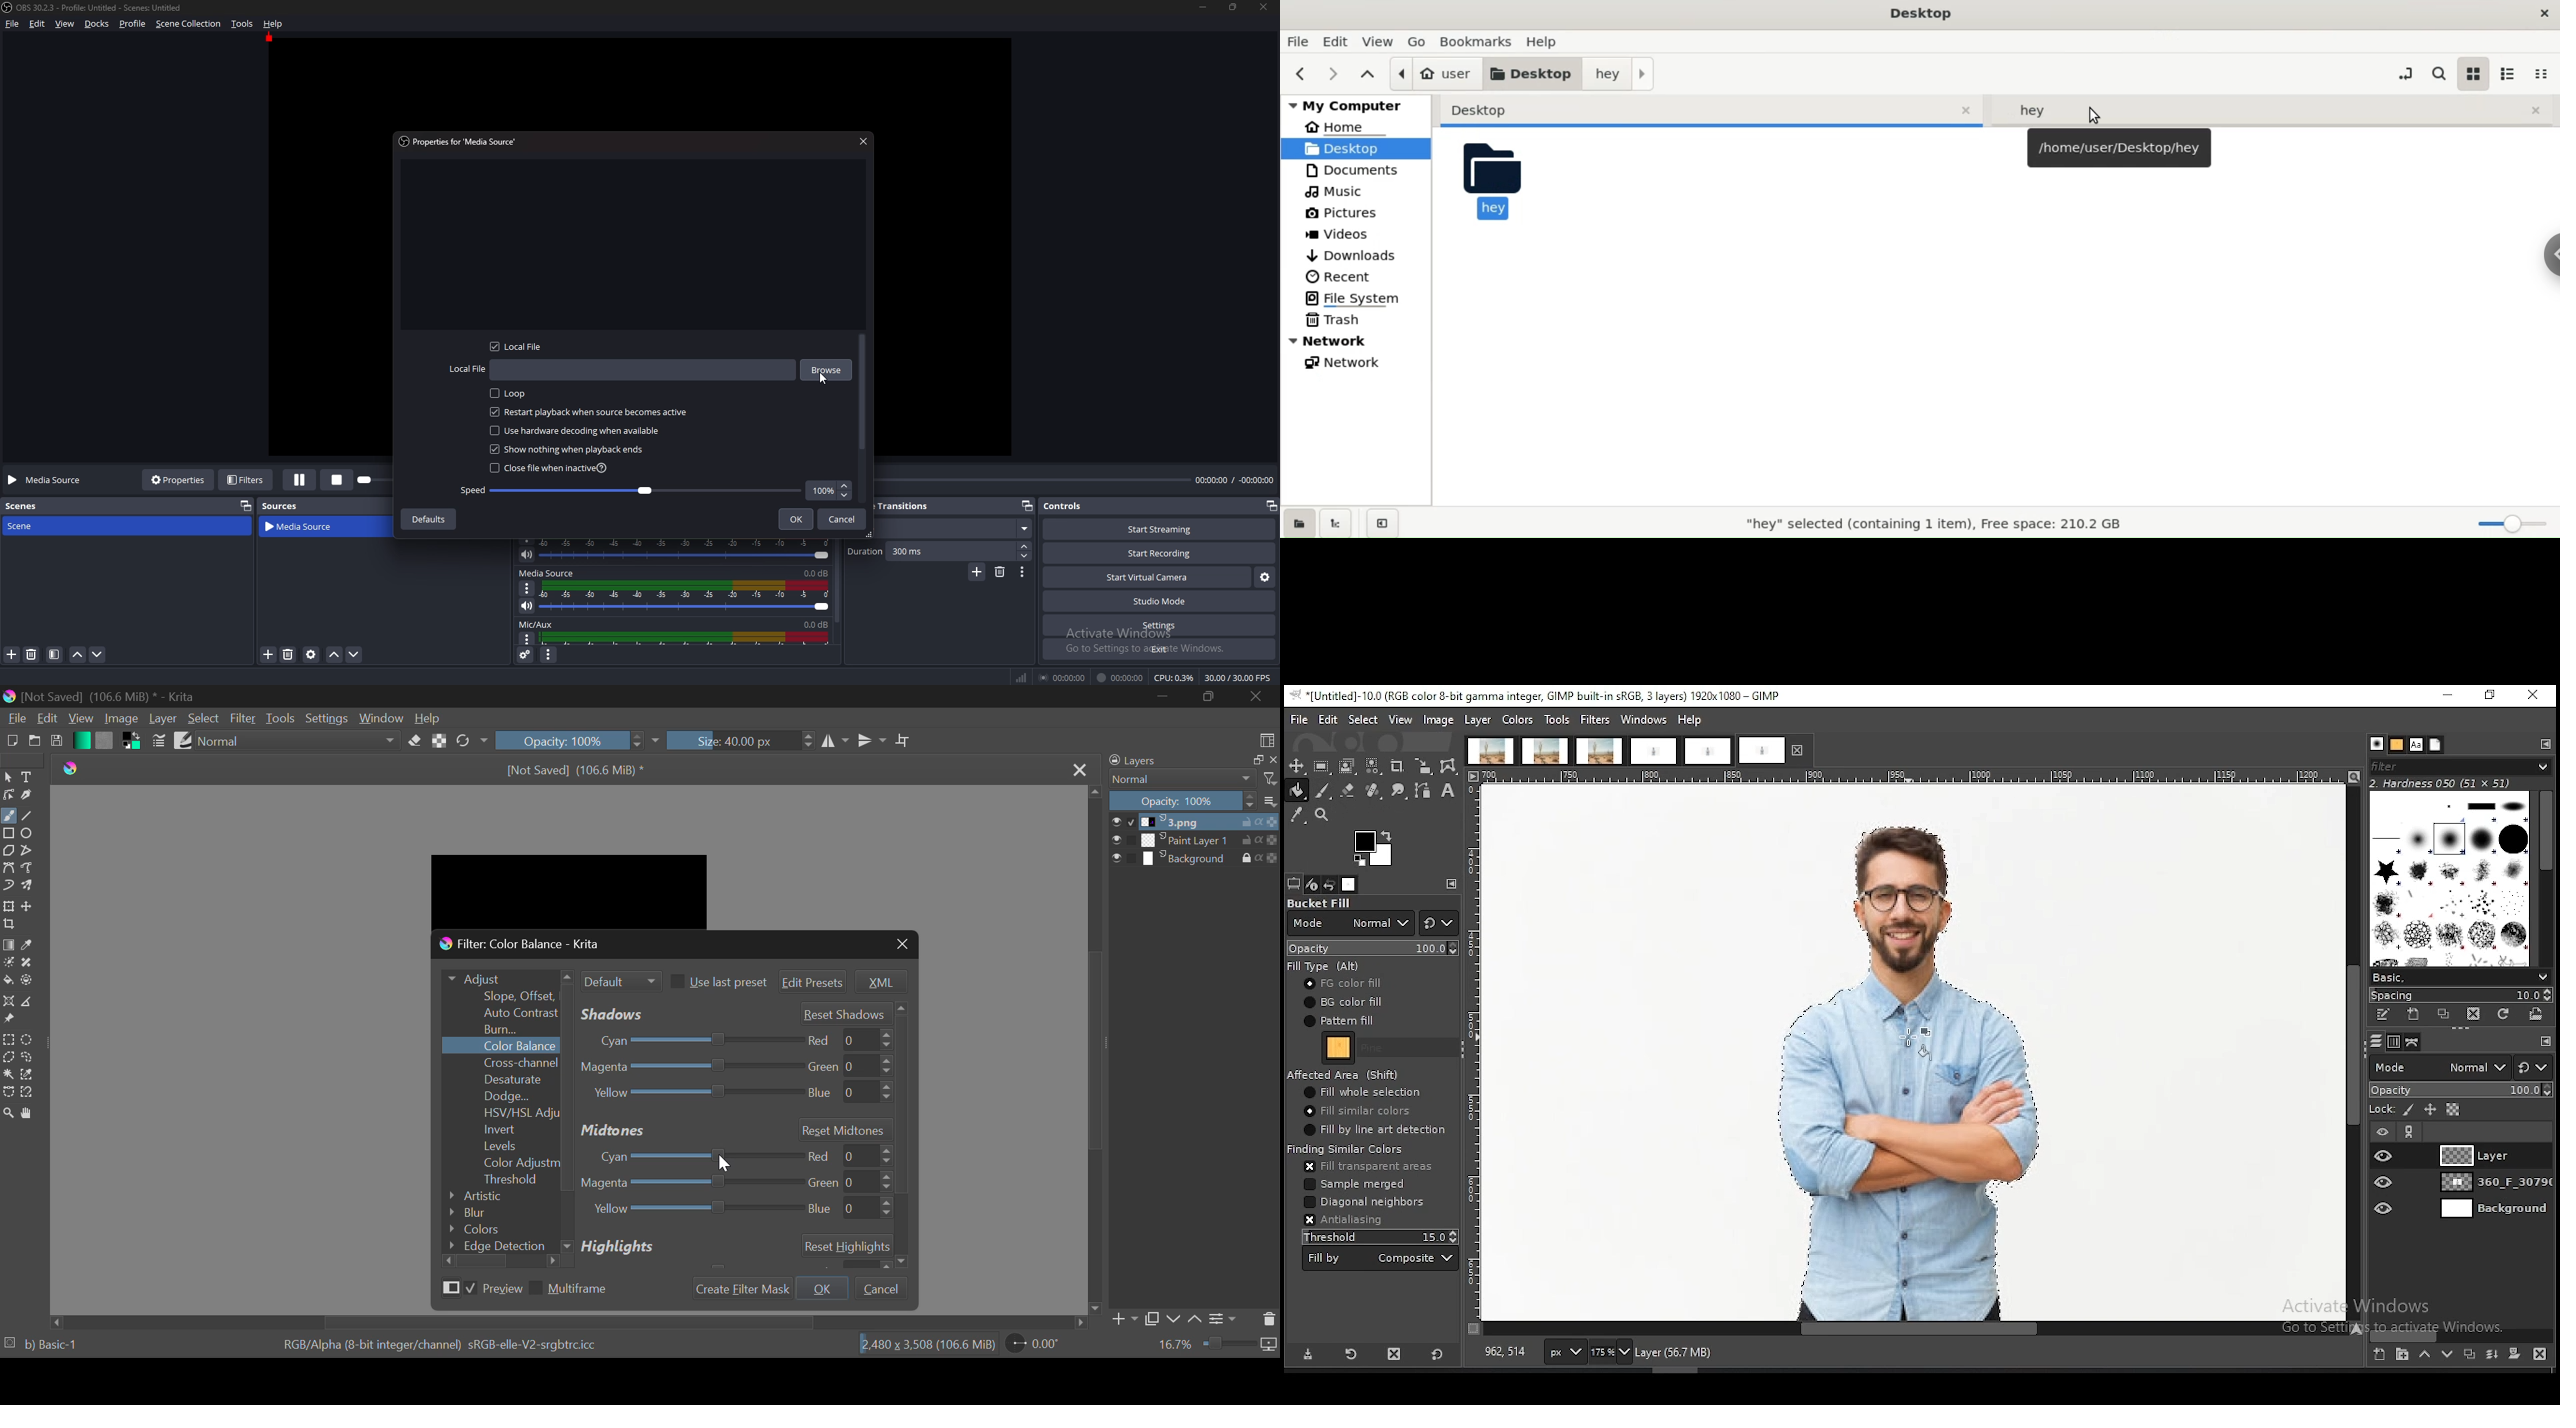  Describe the element at coordinates (1195, 840) in the screenshot. I see `Paint Layer 1` at that location.